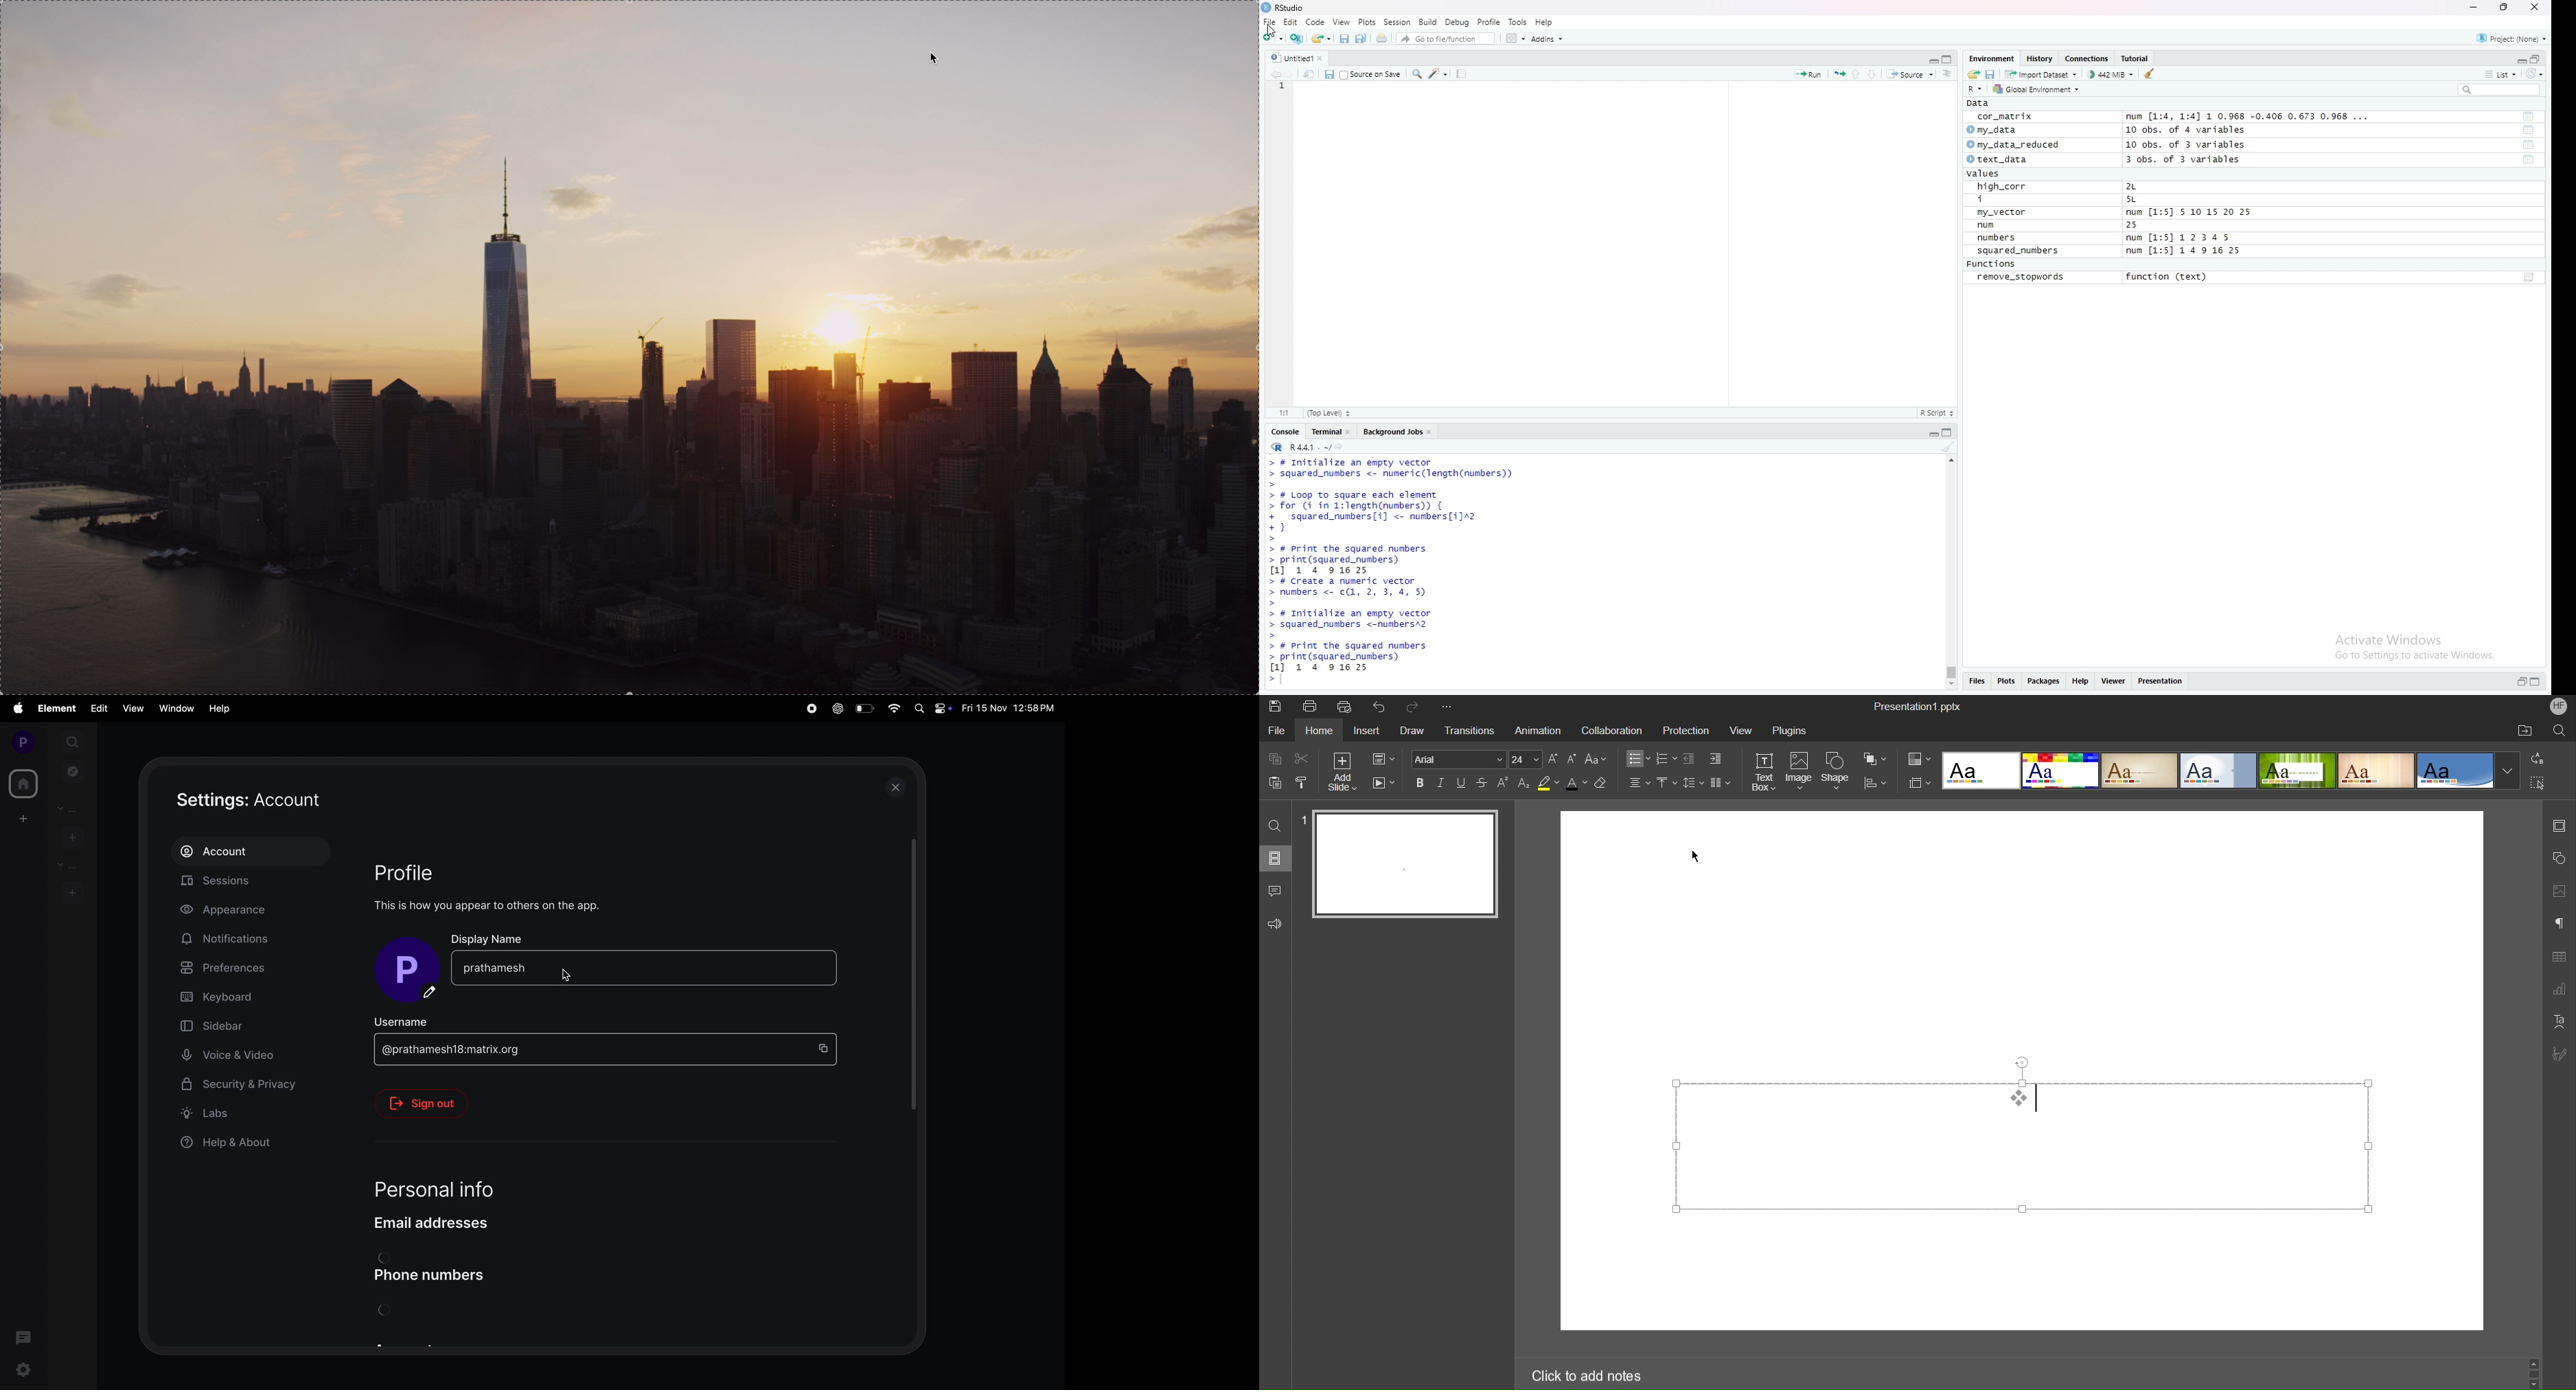 The image size is (2576, 1400). I want to click on History, so click(2041, 58).